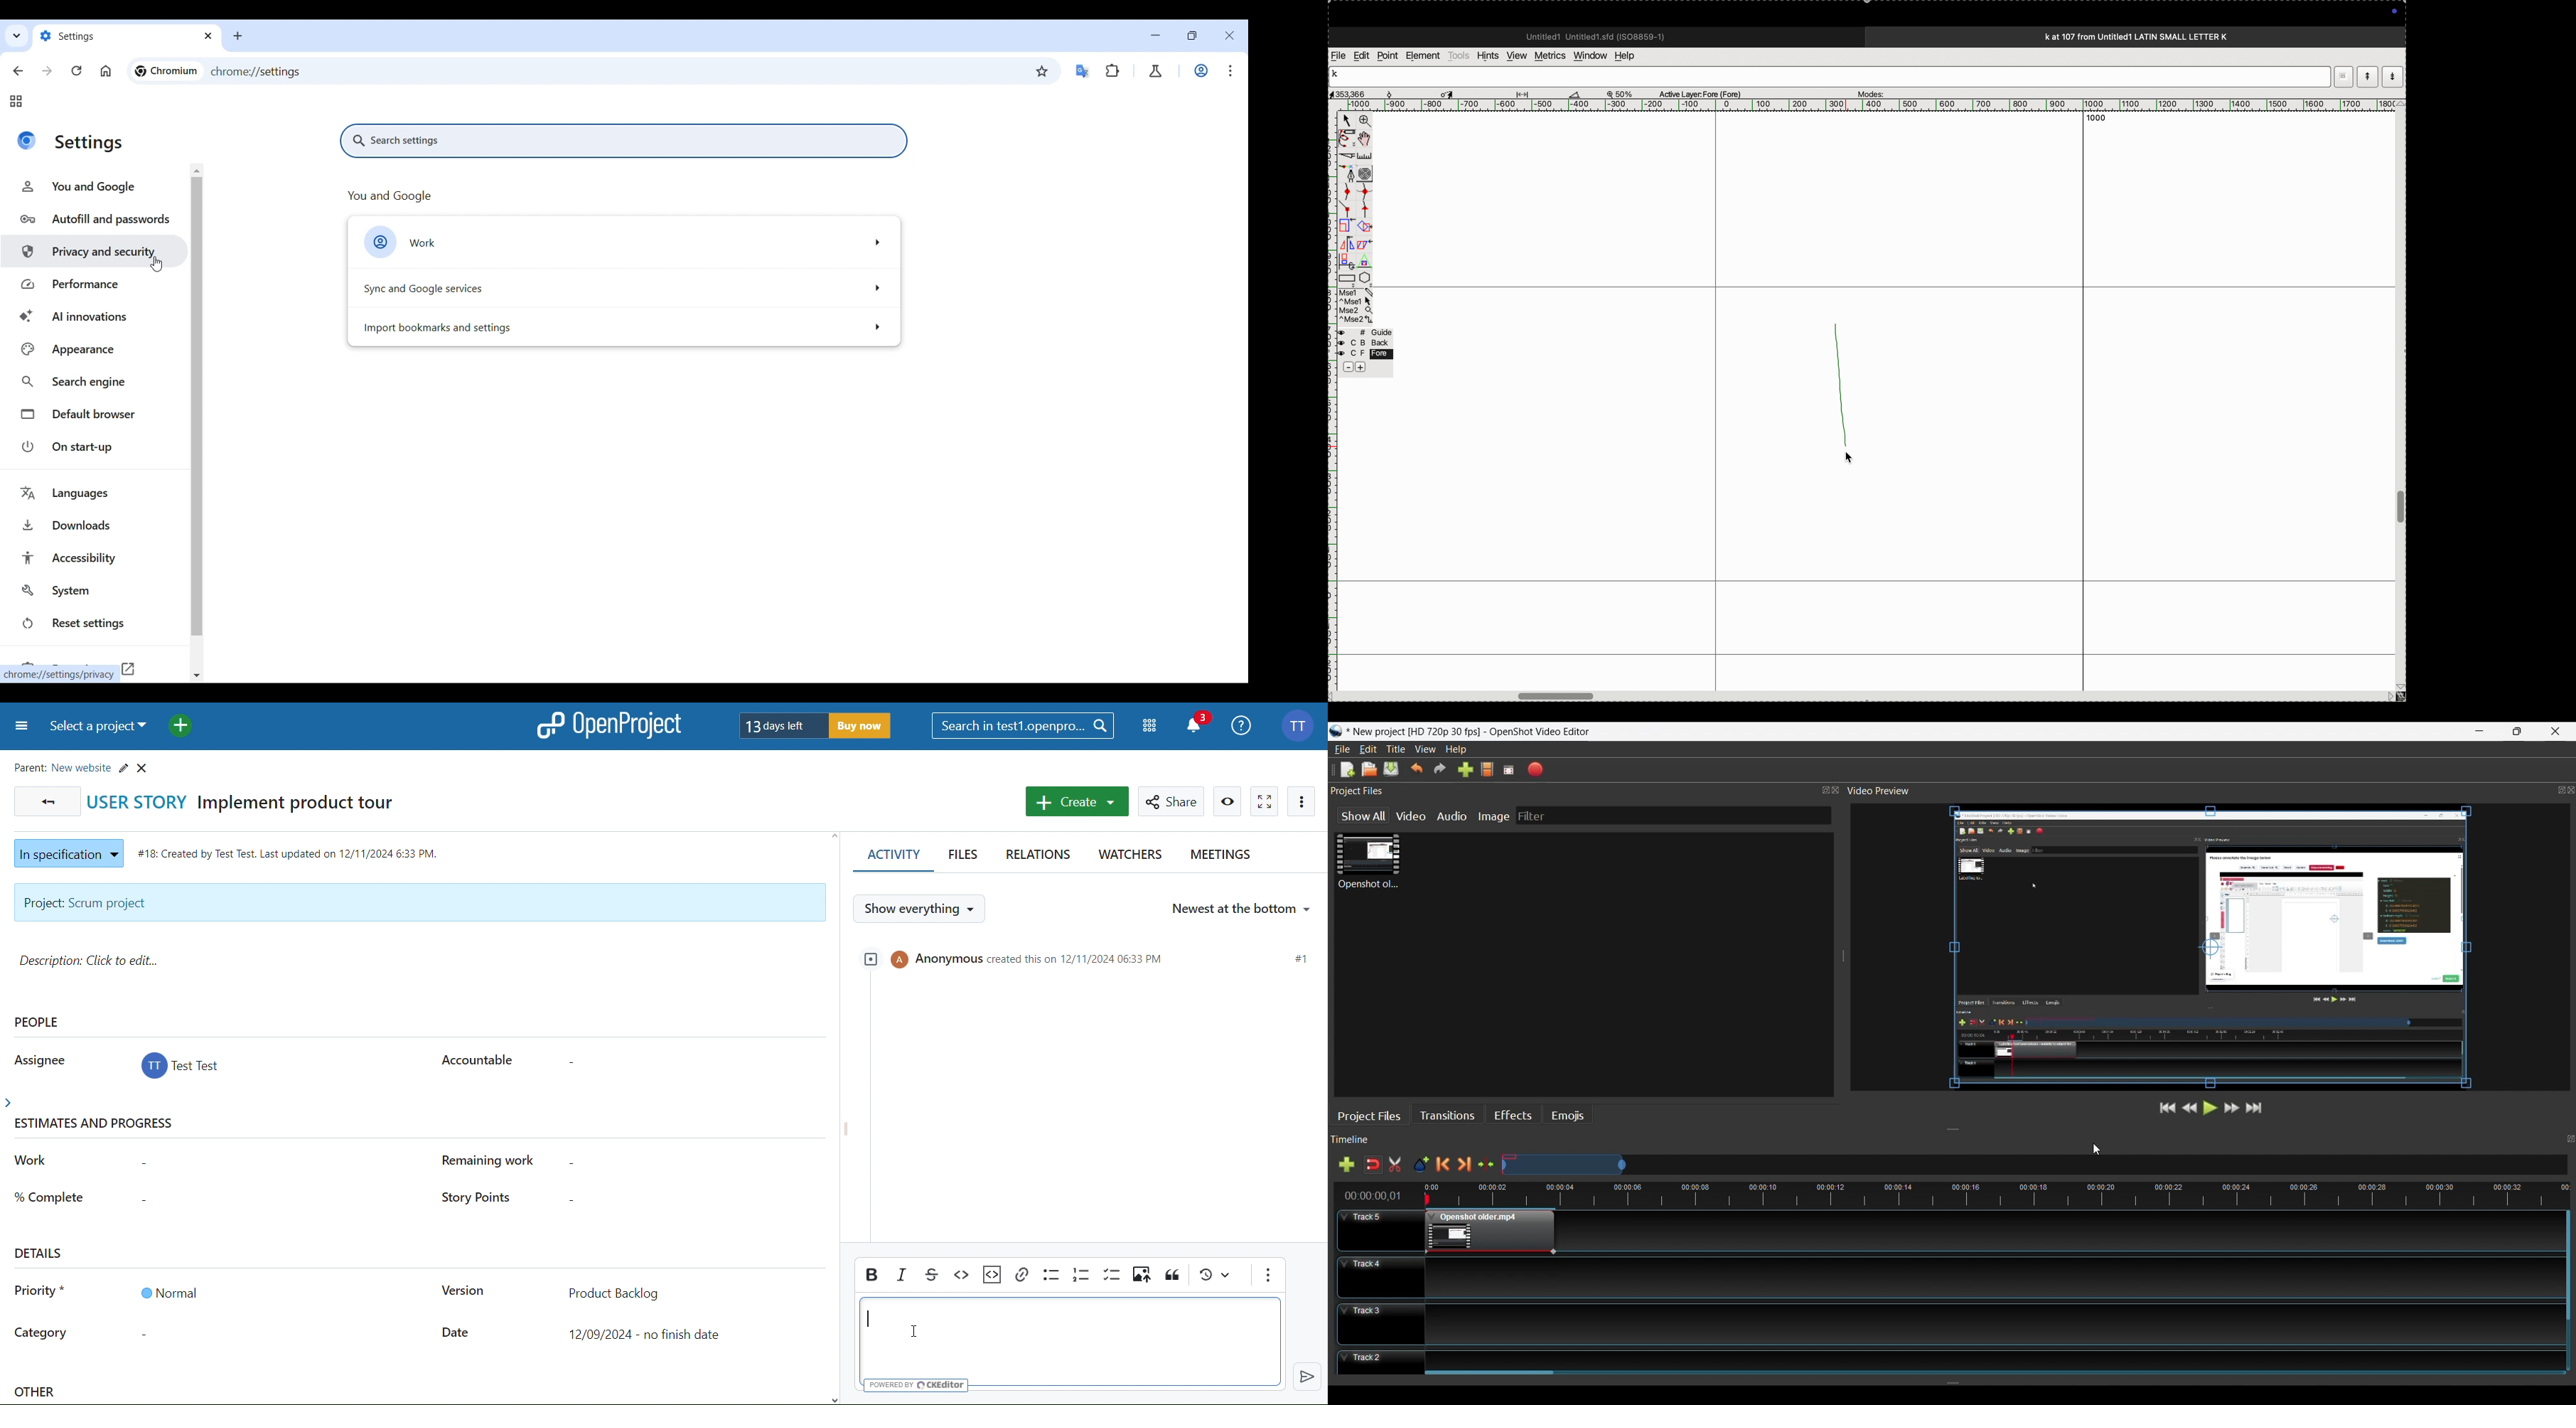  Describe the element at coordinates (45, 801) in the screenshot. I see `Back` at that location.